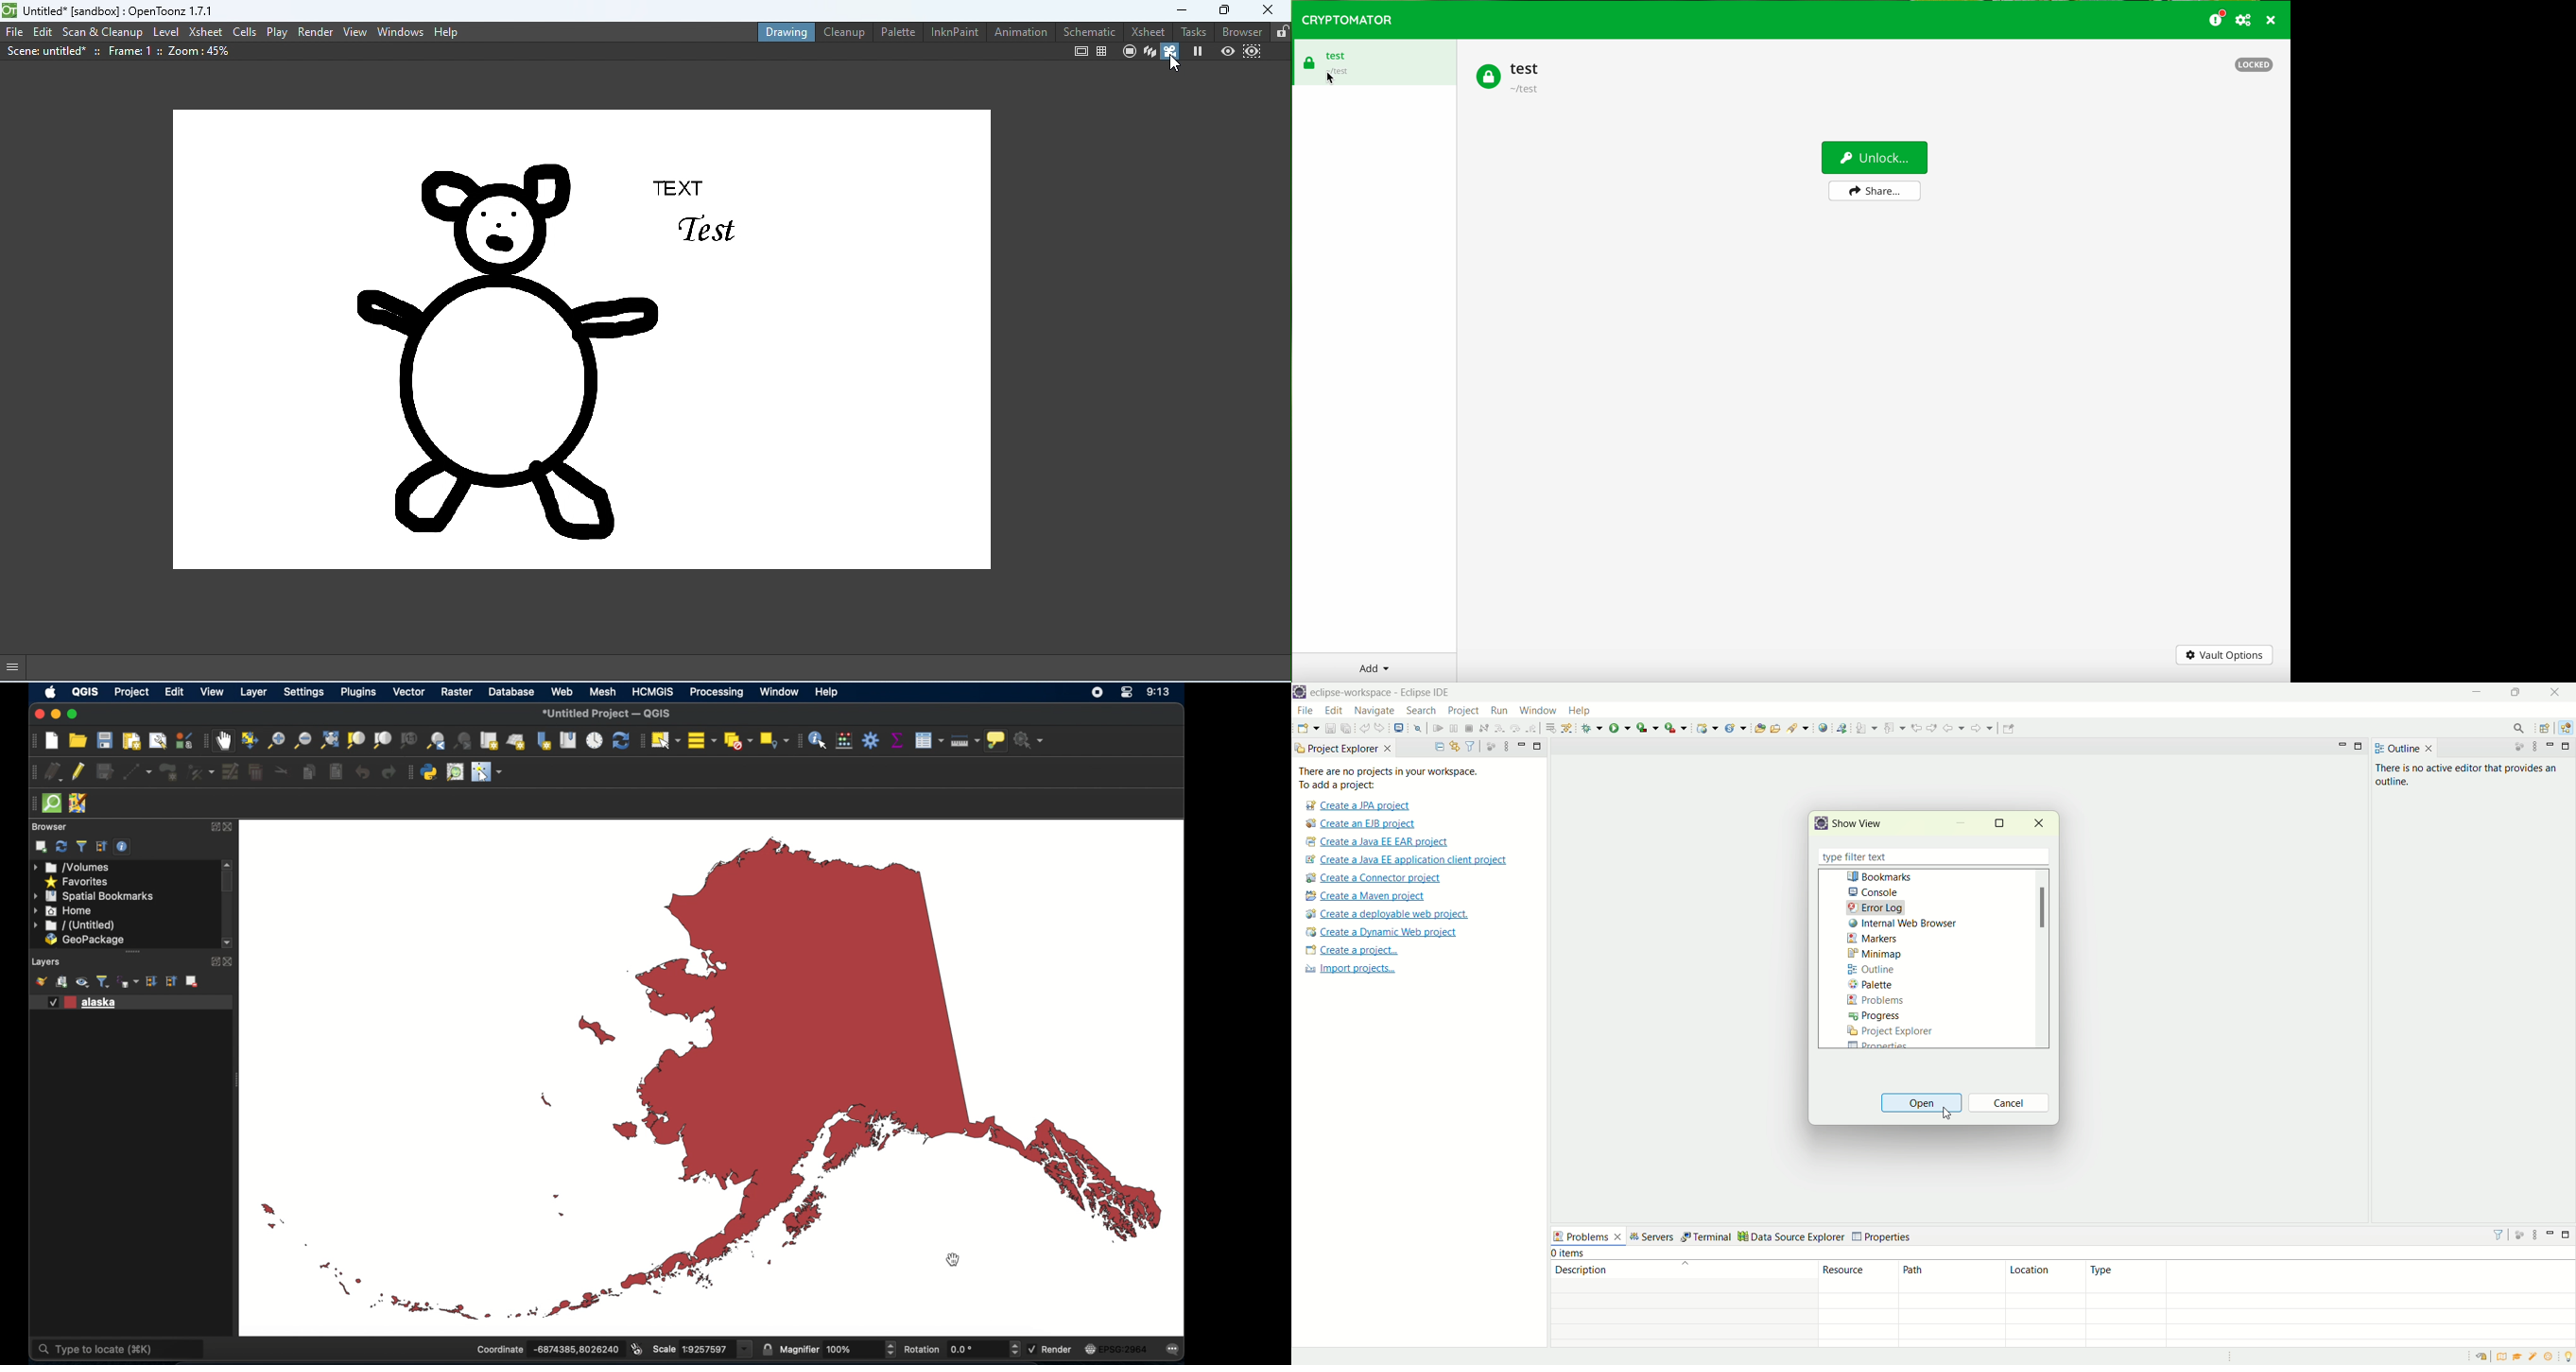  Describe the element at coordinates (2010, 729) in the screenshot. I see `pin editor` at that location.